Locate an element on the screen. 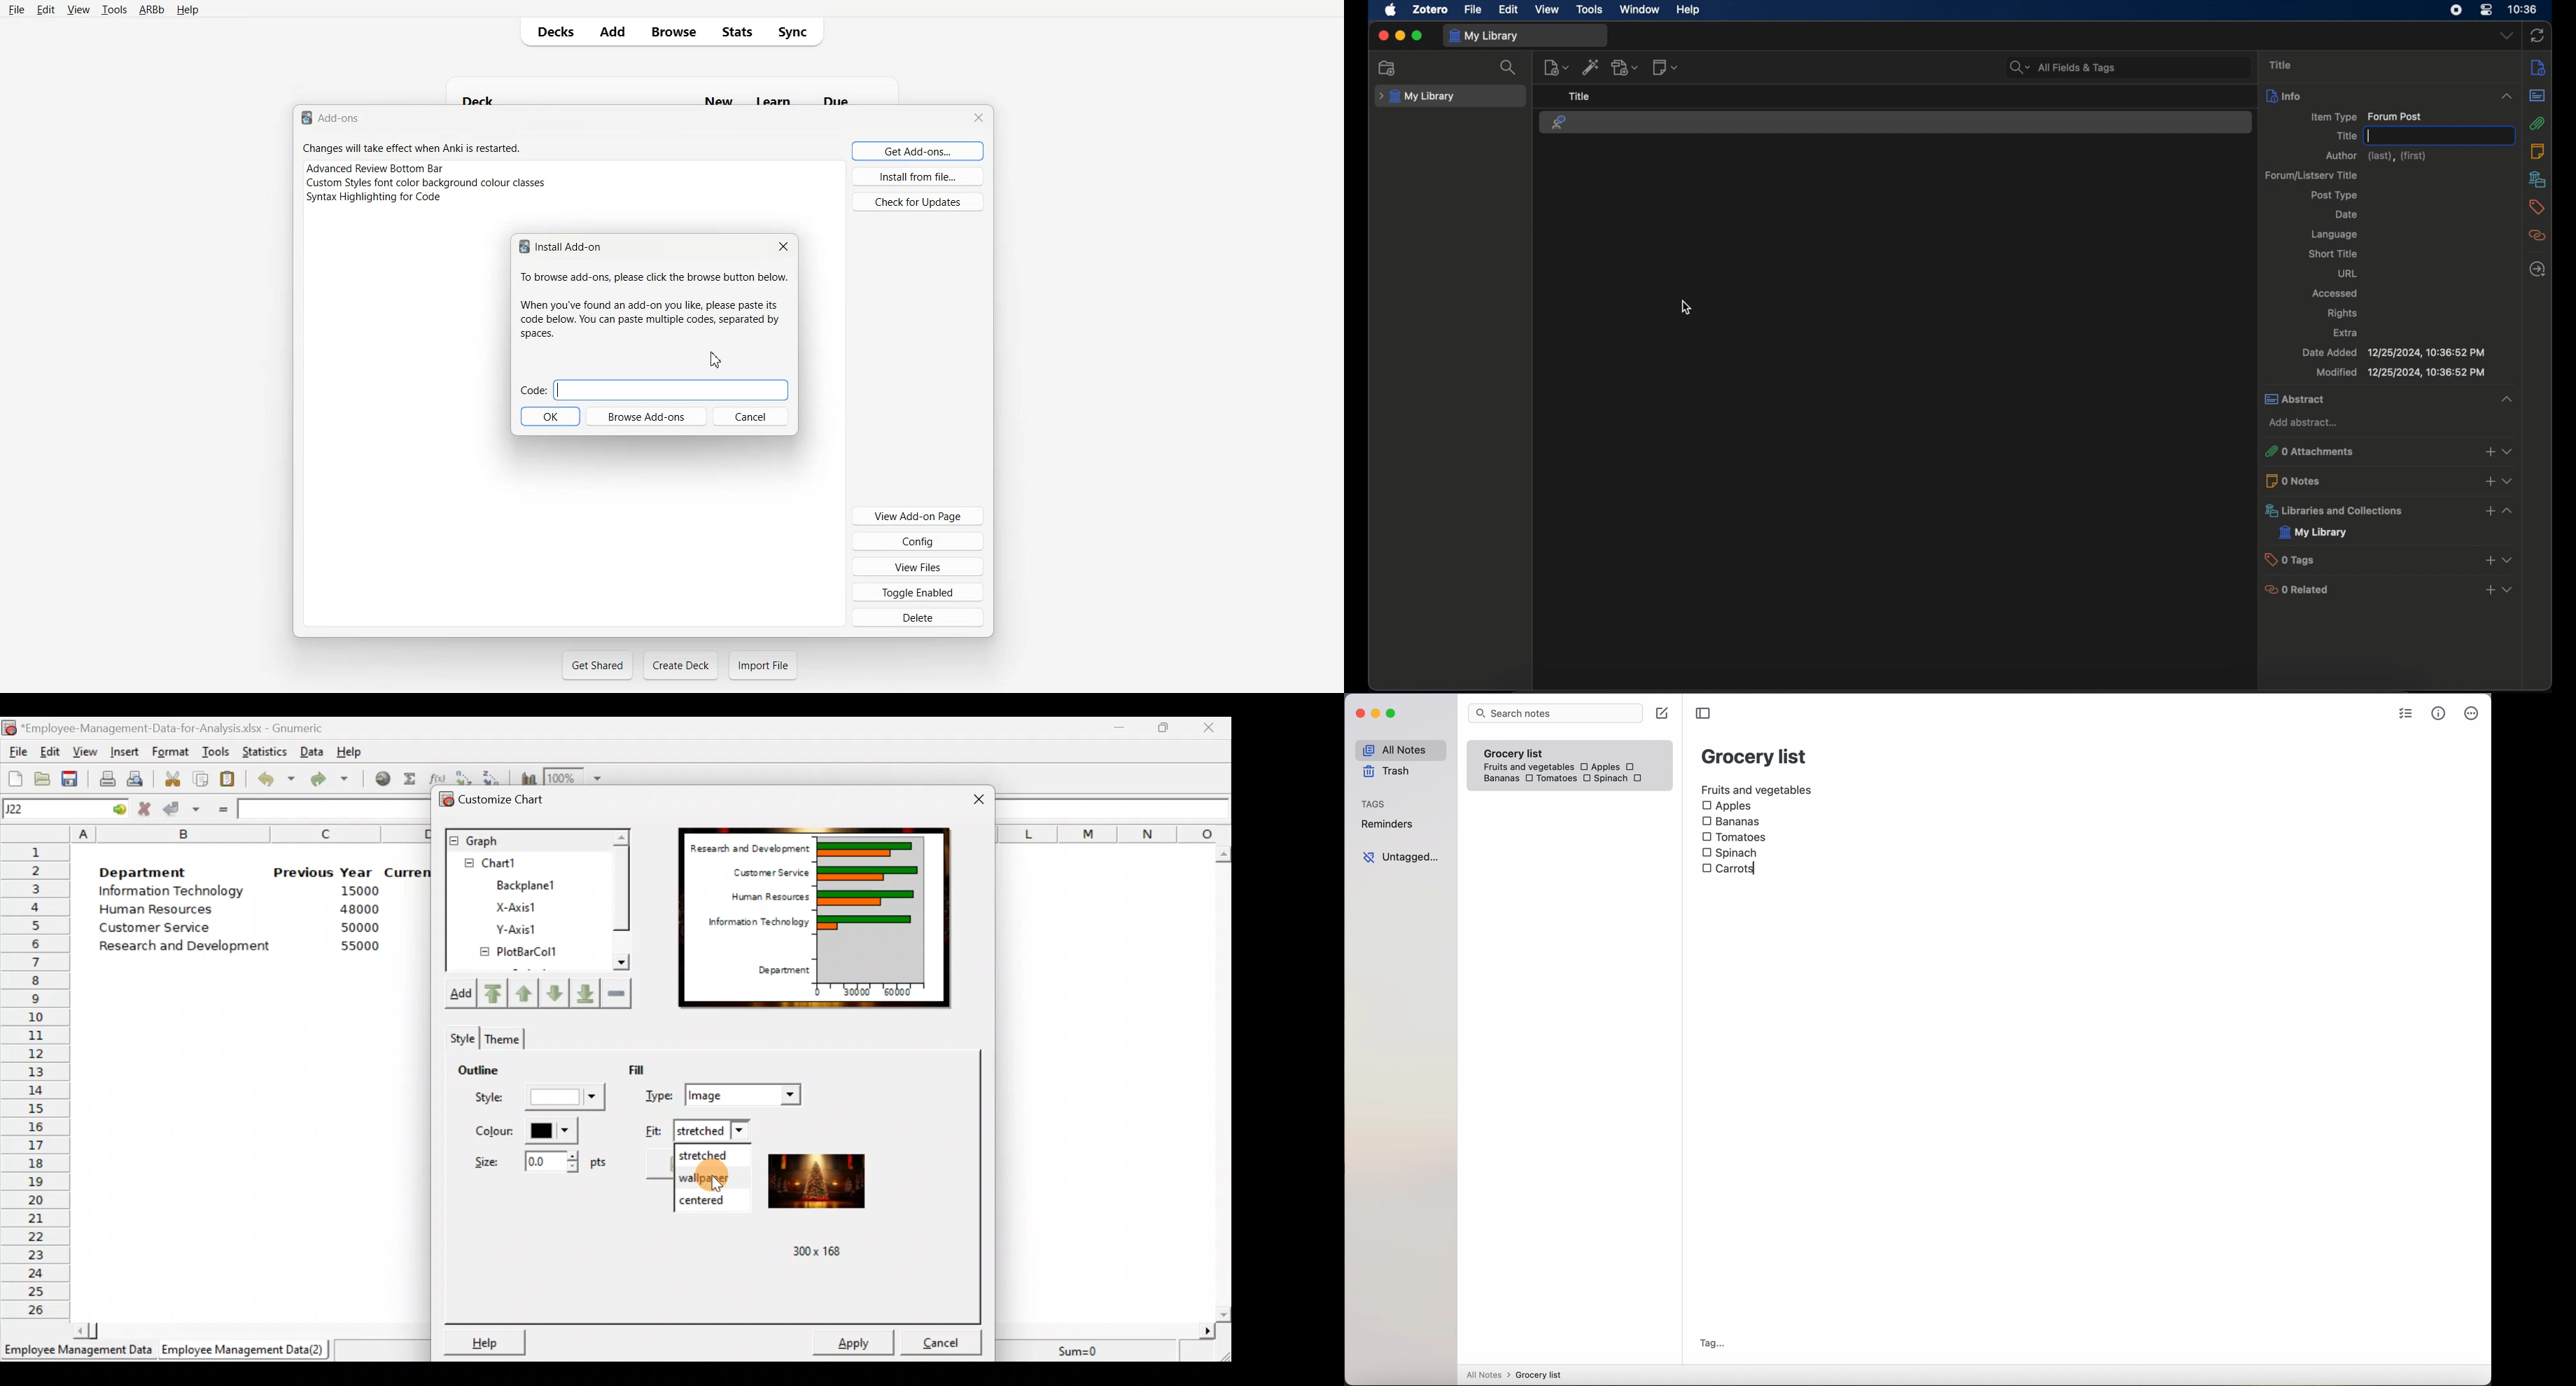  add abstract is located at coordinates (2303, 422).